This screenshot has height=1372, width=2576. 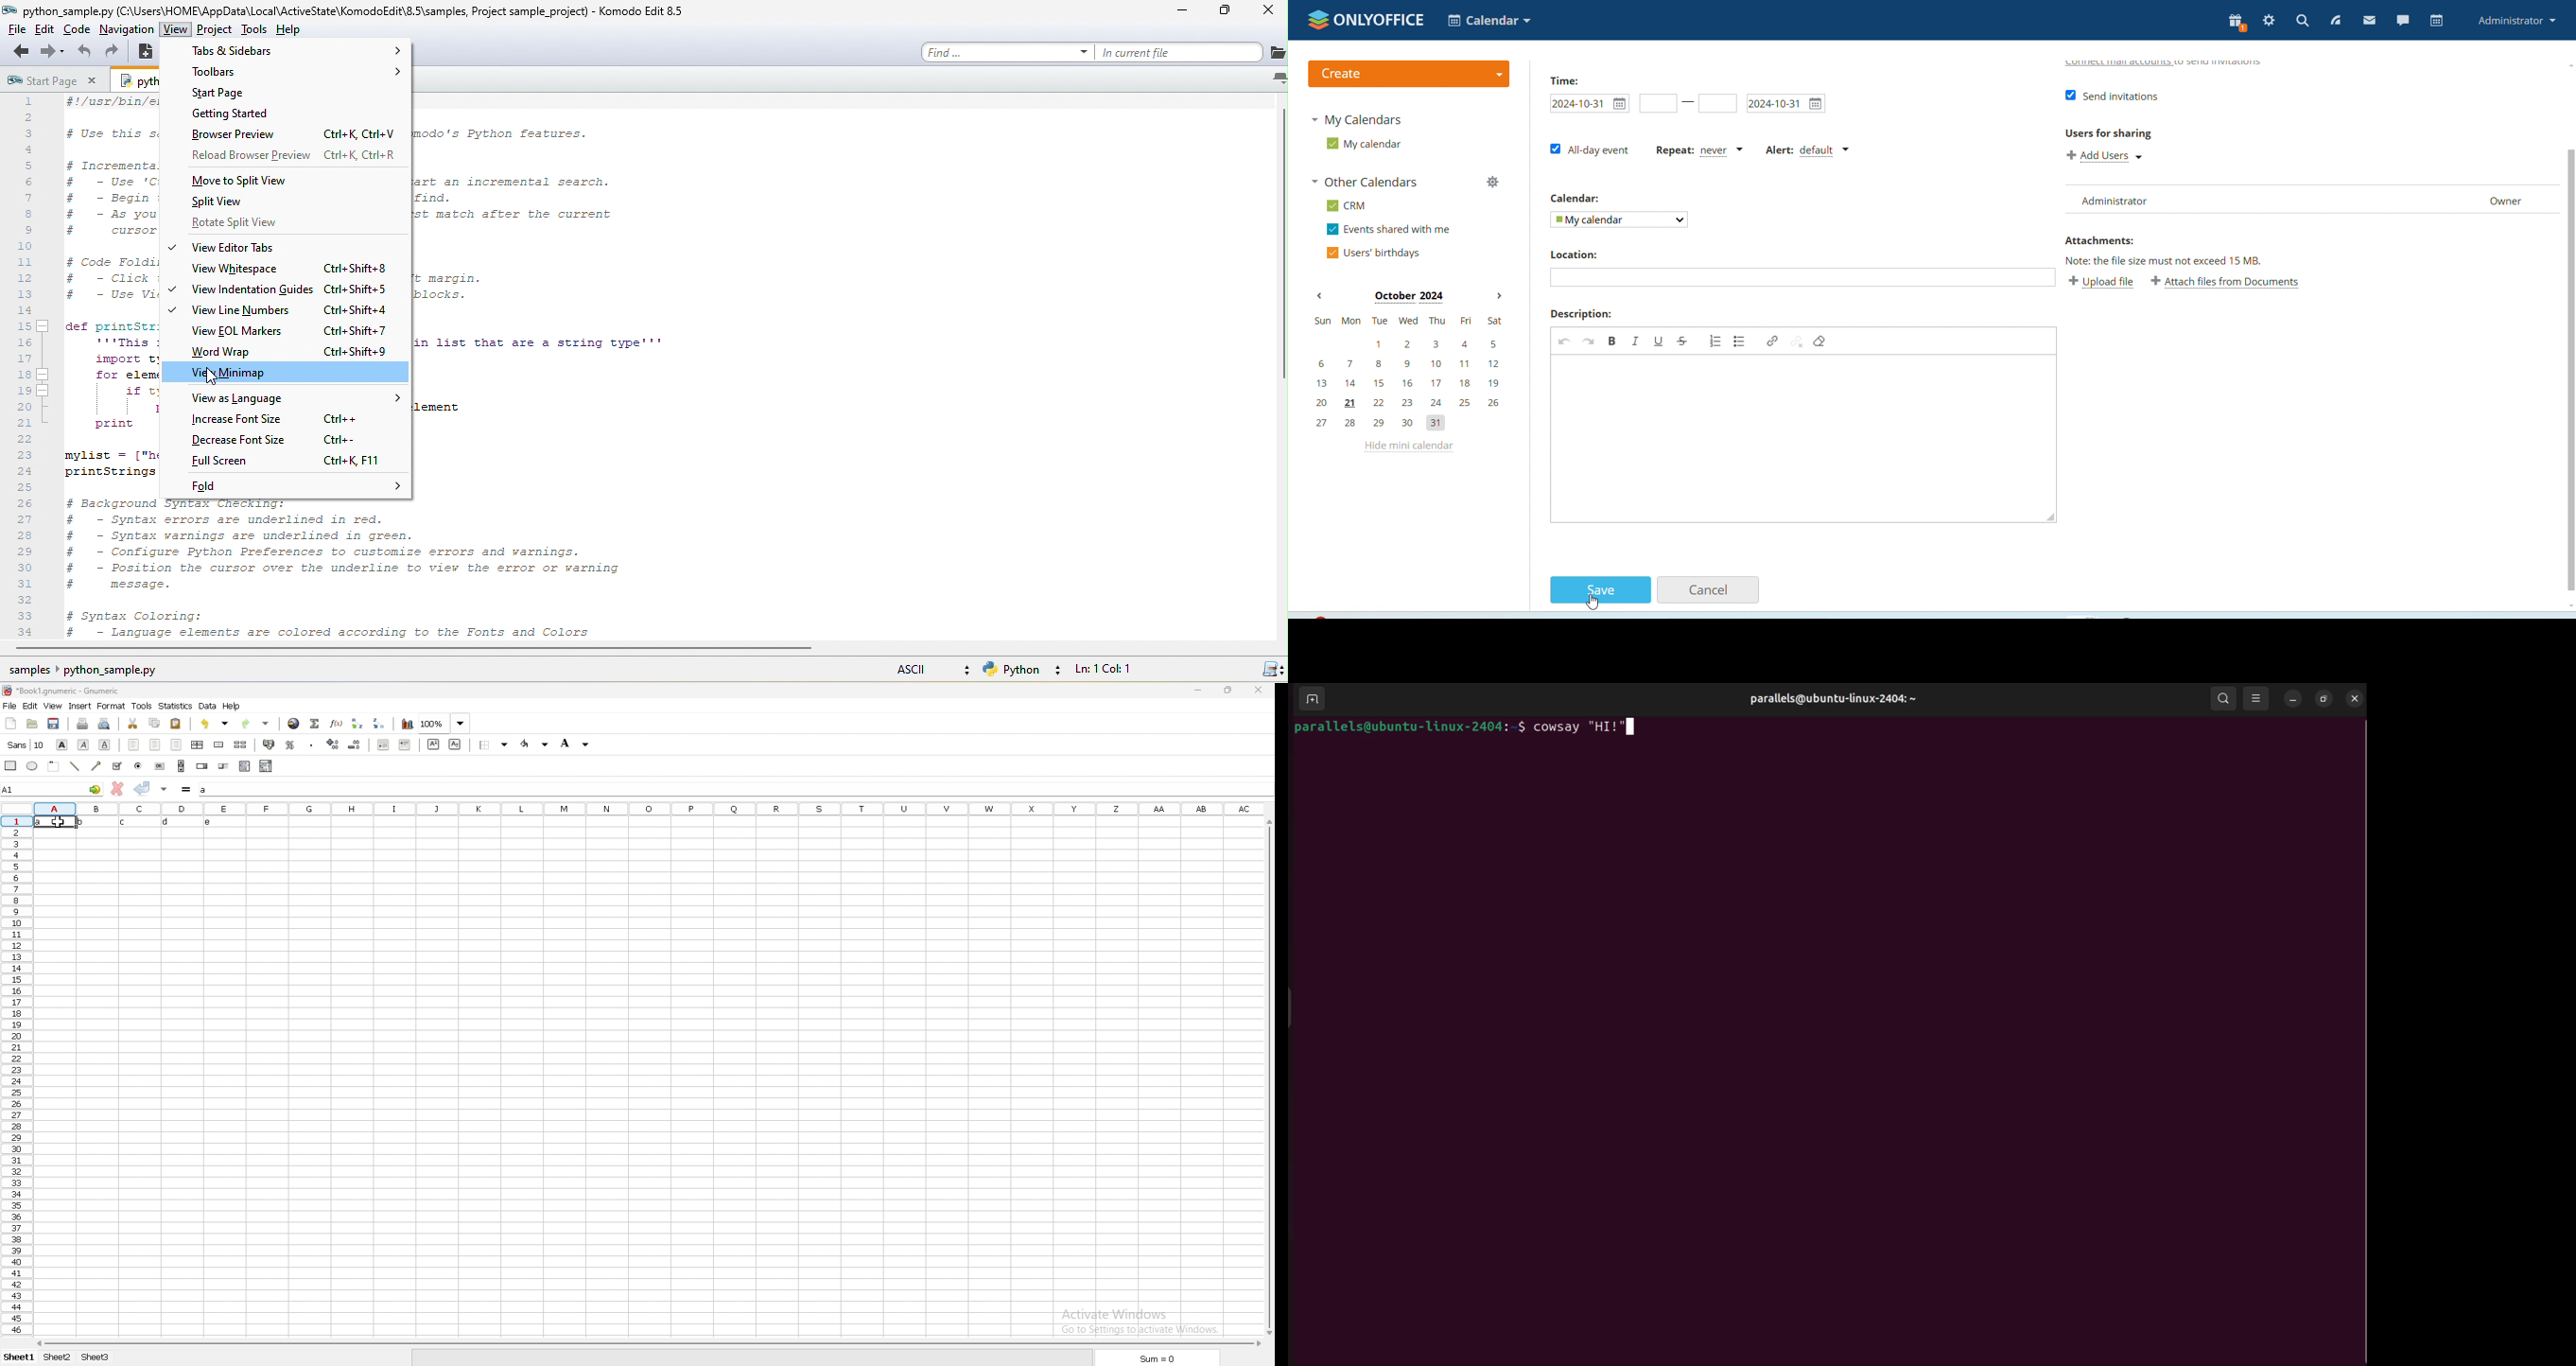 I want to click on statistics, so click(x=176, y=706).